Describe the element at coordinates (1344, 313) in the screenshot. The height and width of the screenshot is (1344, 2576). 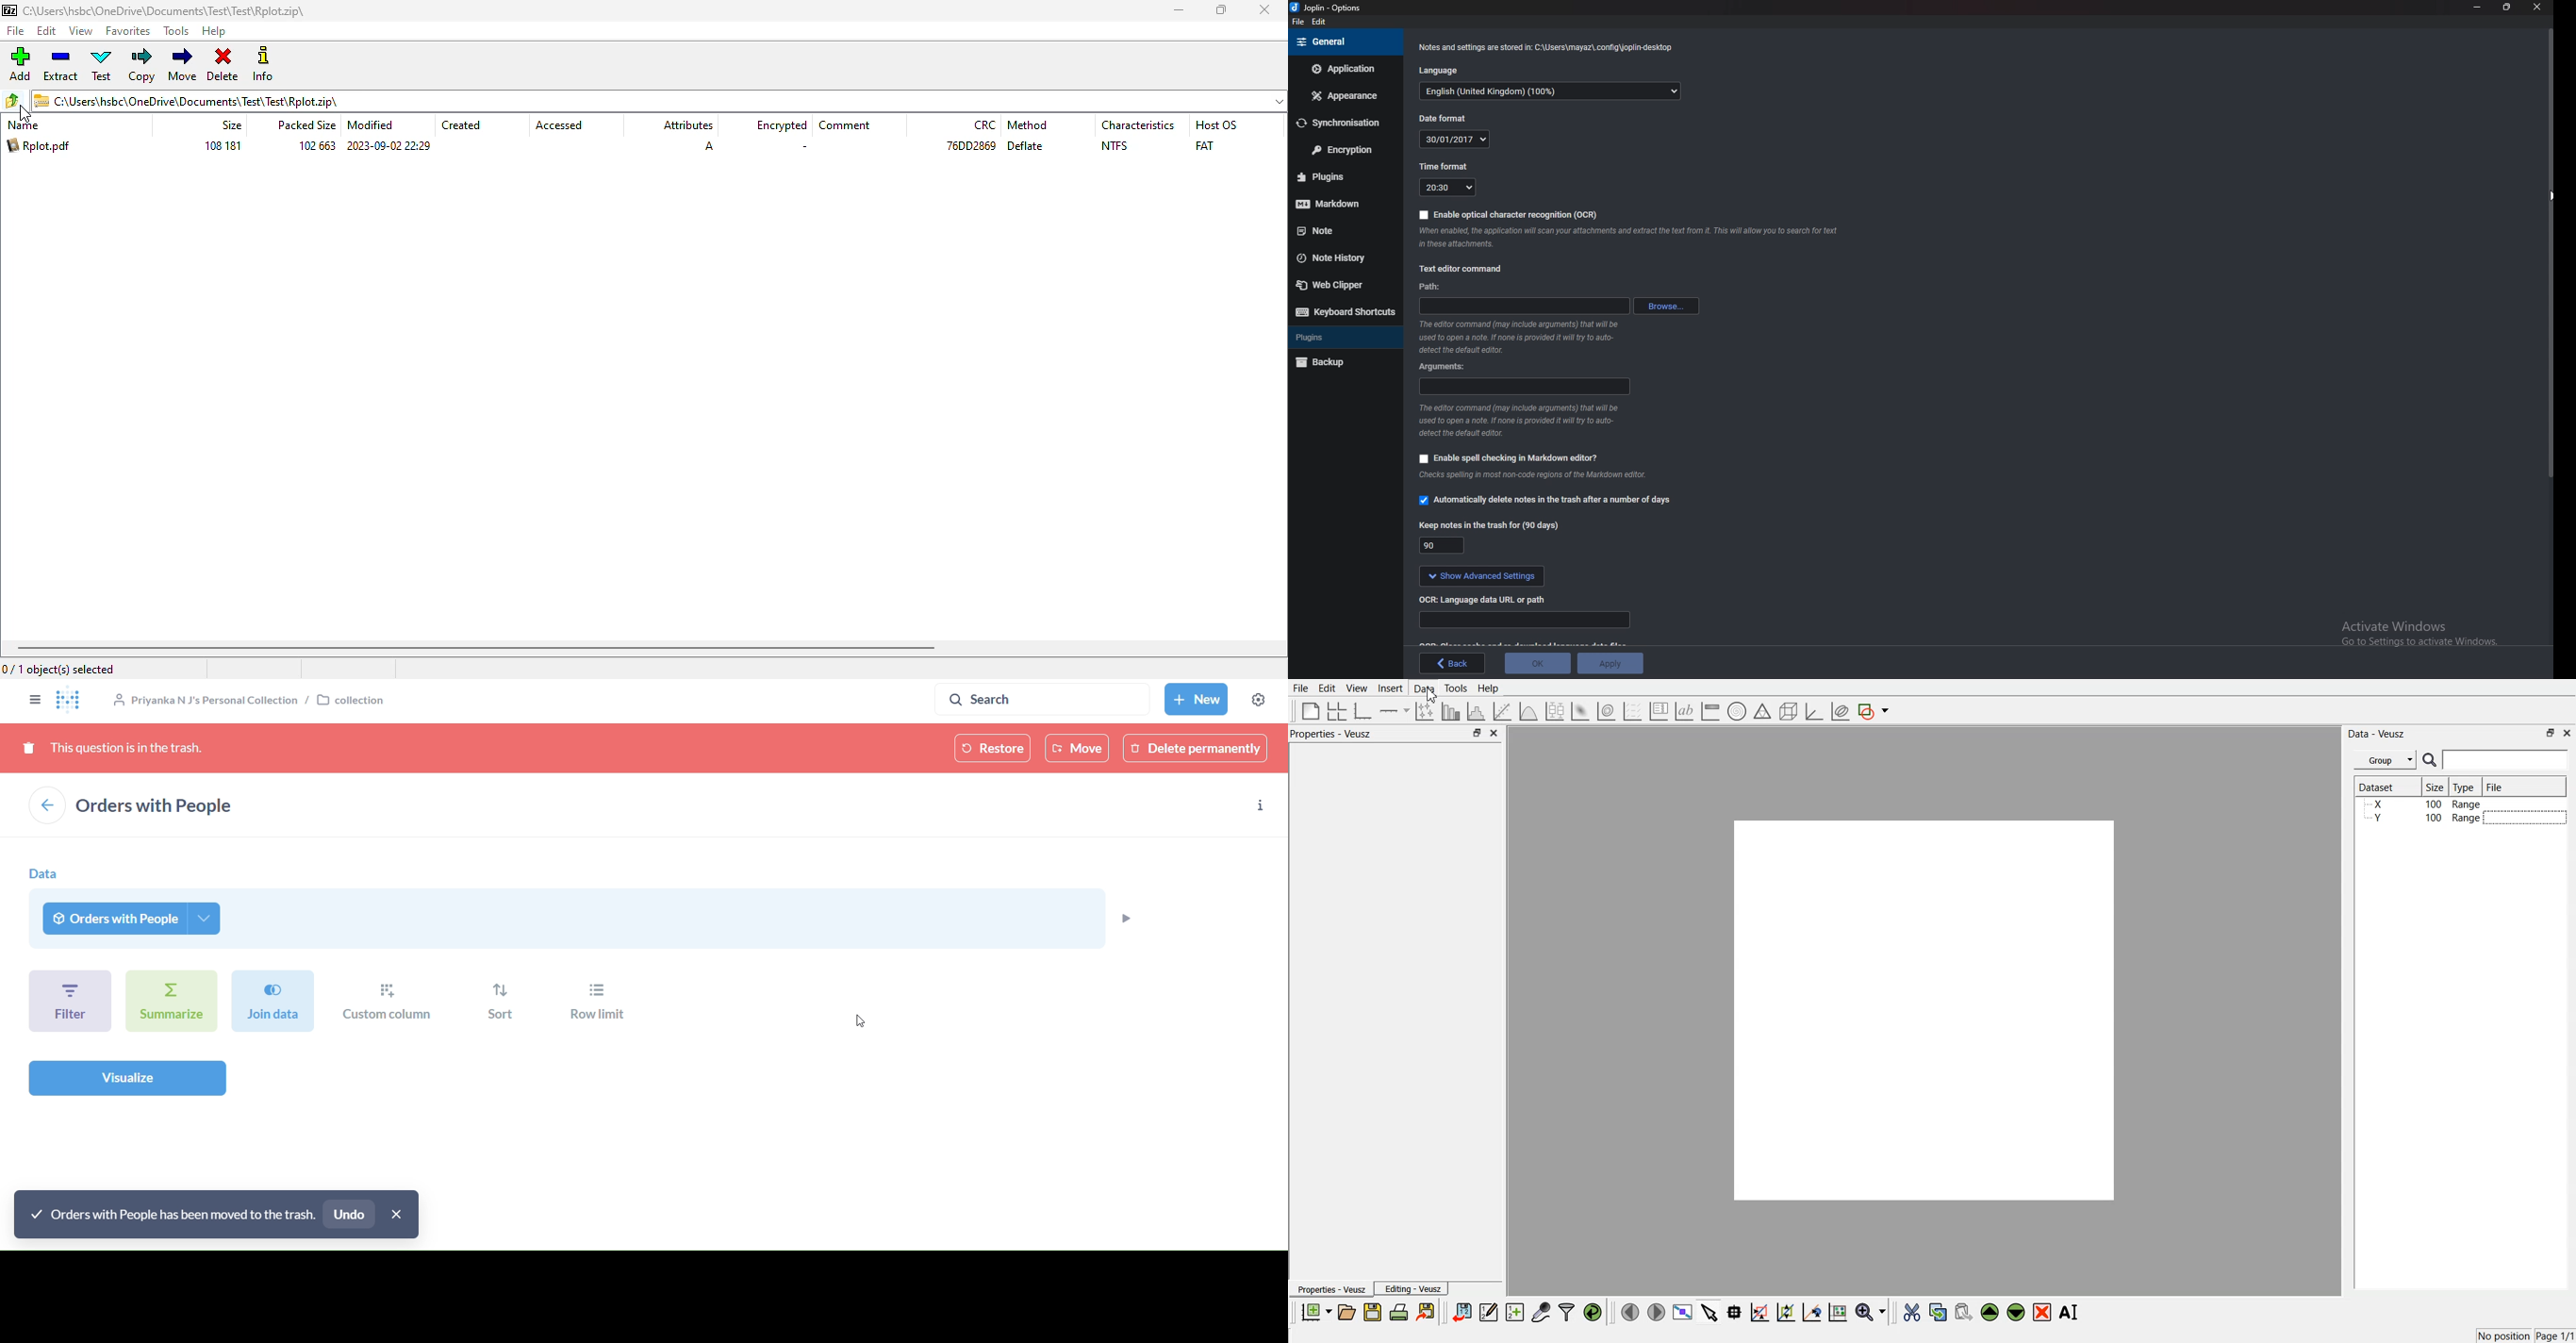
I see `Keyboard shortcuts` at that location.